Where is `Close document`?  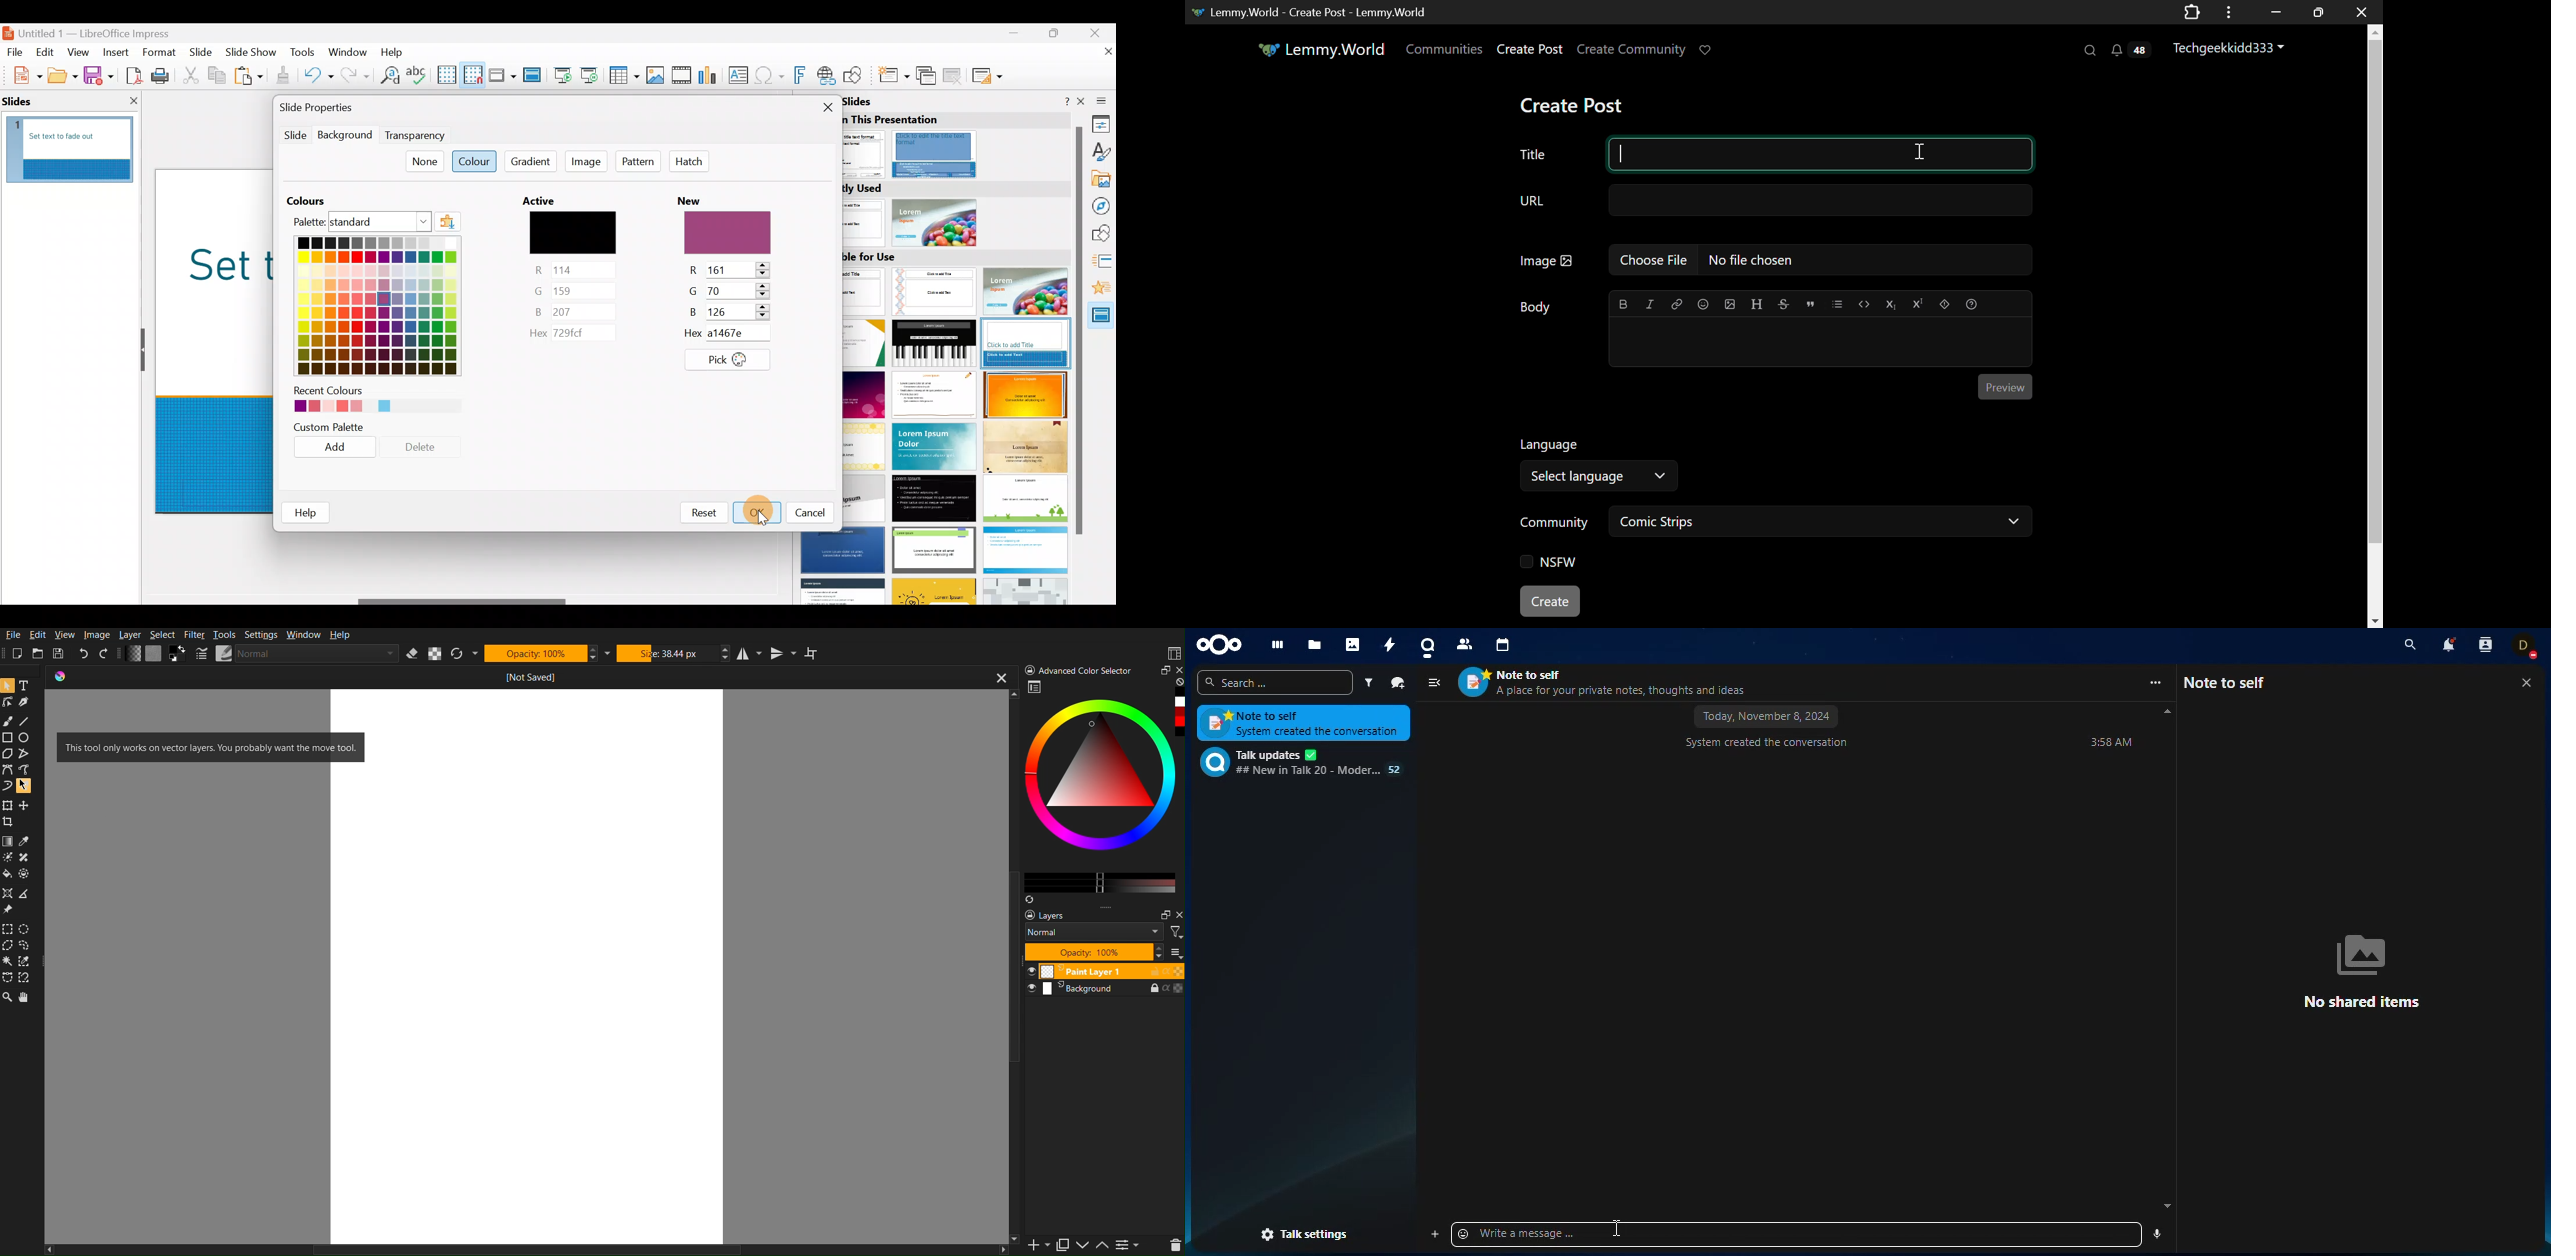 Close document is located at coordinates (1102, 56).